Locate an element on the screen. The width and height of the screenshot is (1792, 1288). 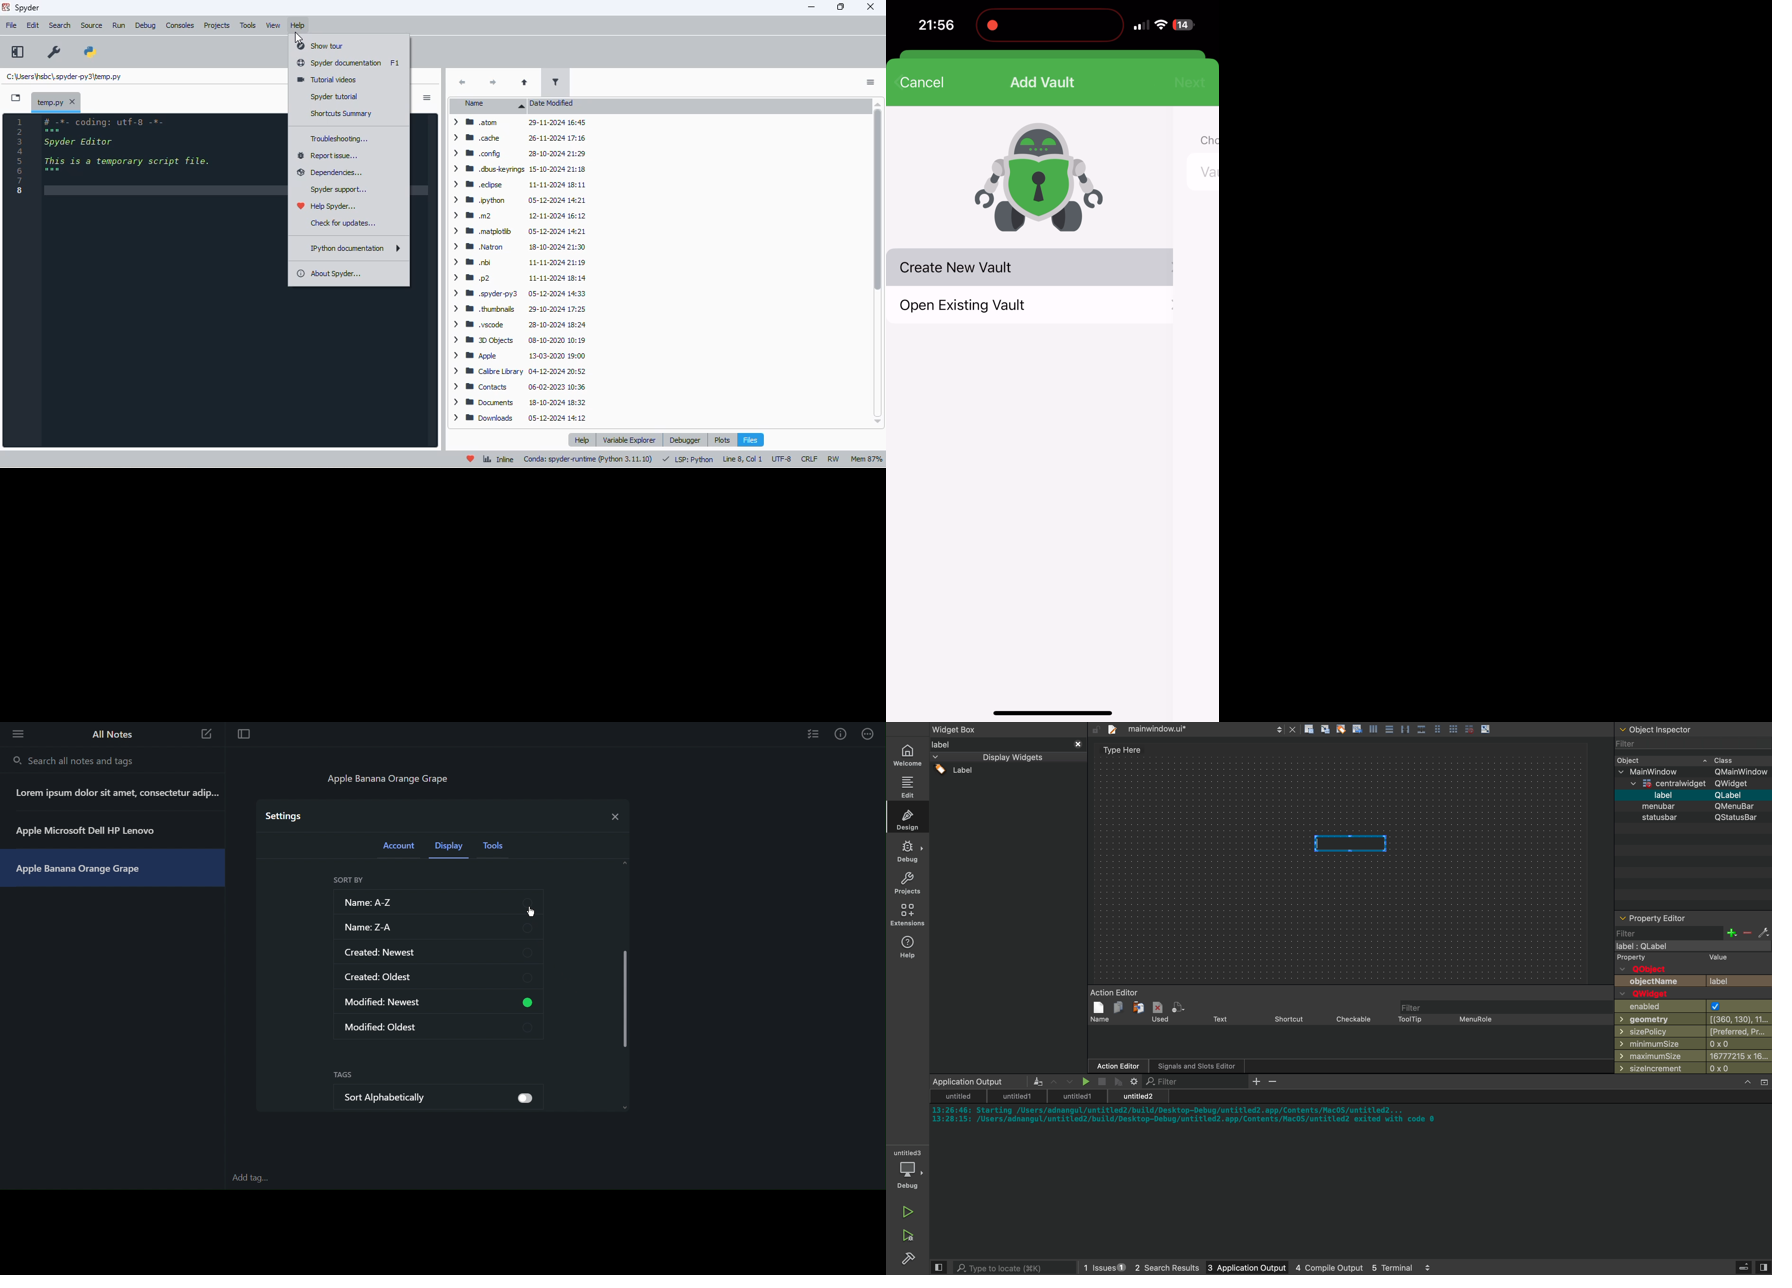
help is located at coordinates (581, 440).